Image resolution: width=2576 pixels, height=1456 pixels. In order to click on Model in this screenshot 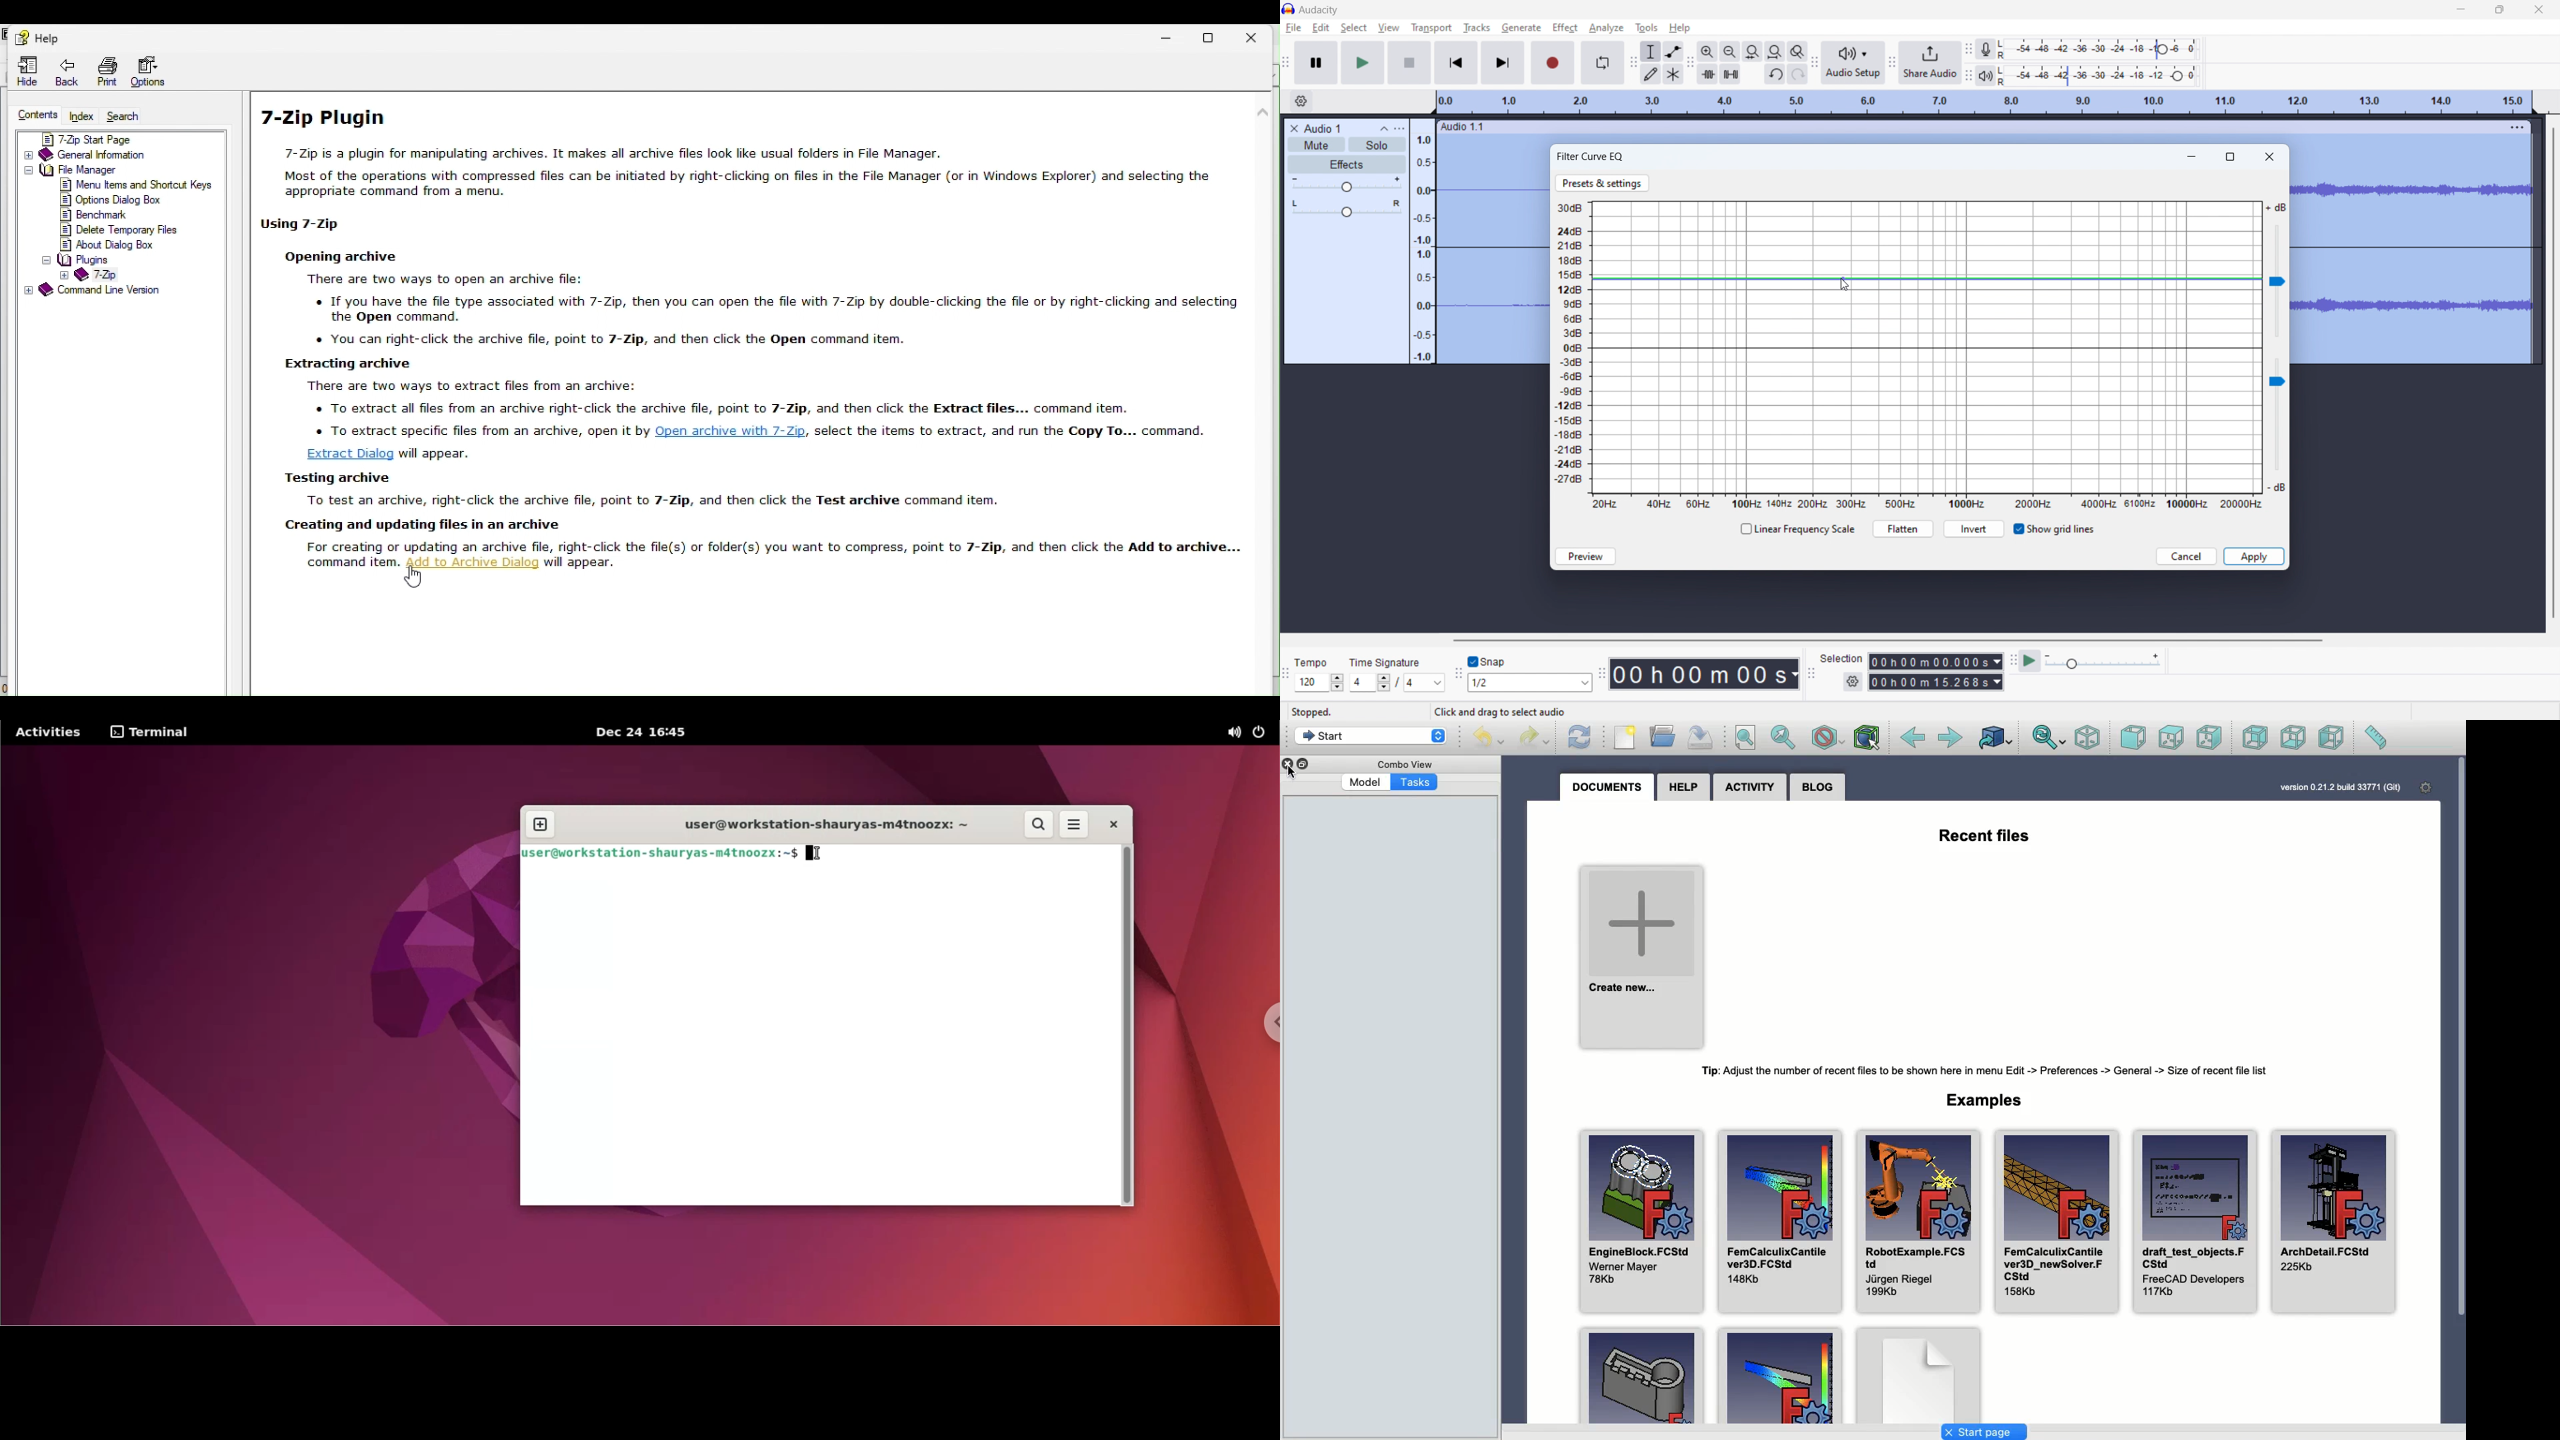, I will do `click(1365, 782)`.